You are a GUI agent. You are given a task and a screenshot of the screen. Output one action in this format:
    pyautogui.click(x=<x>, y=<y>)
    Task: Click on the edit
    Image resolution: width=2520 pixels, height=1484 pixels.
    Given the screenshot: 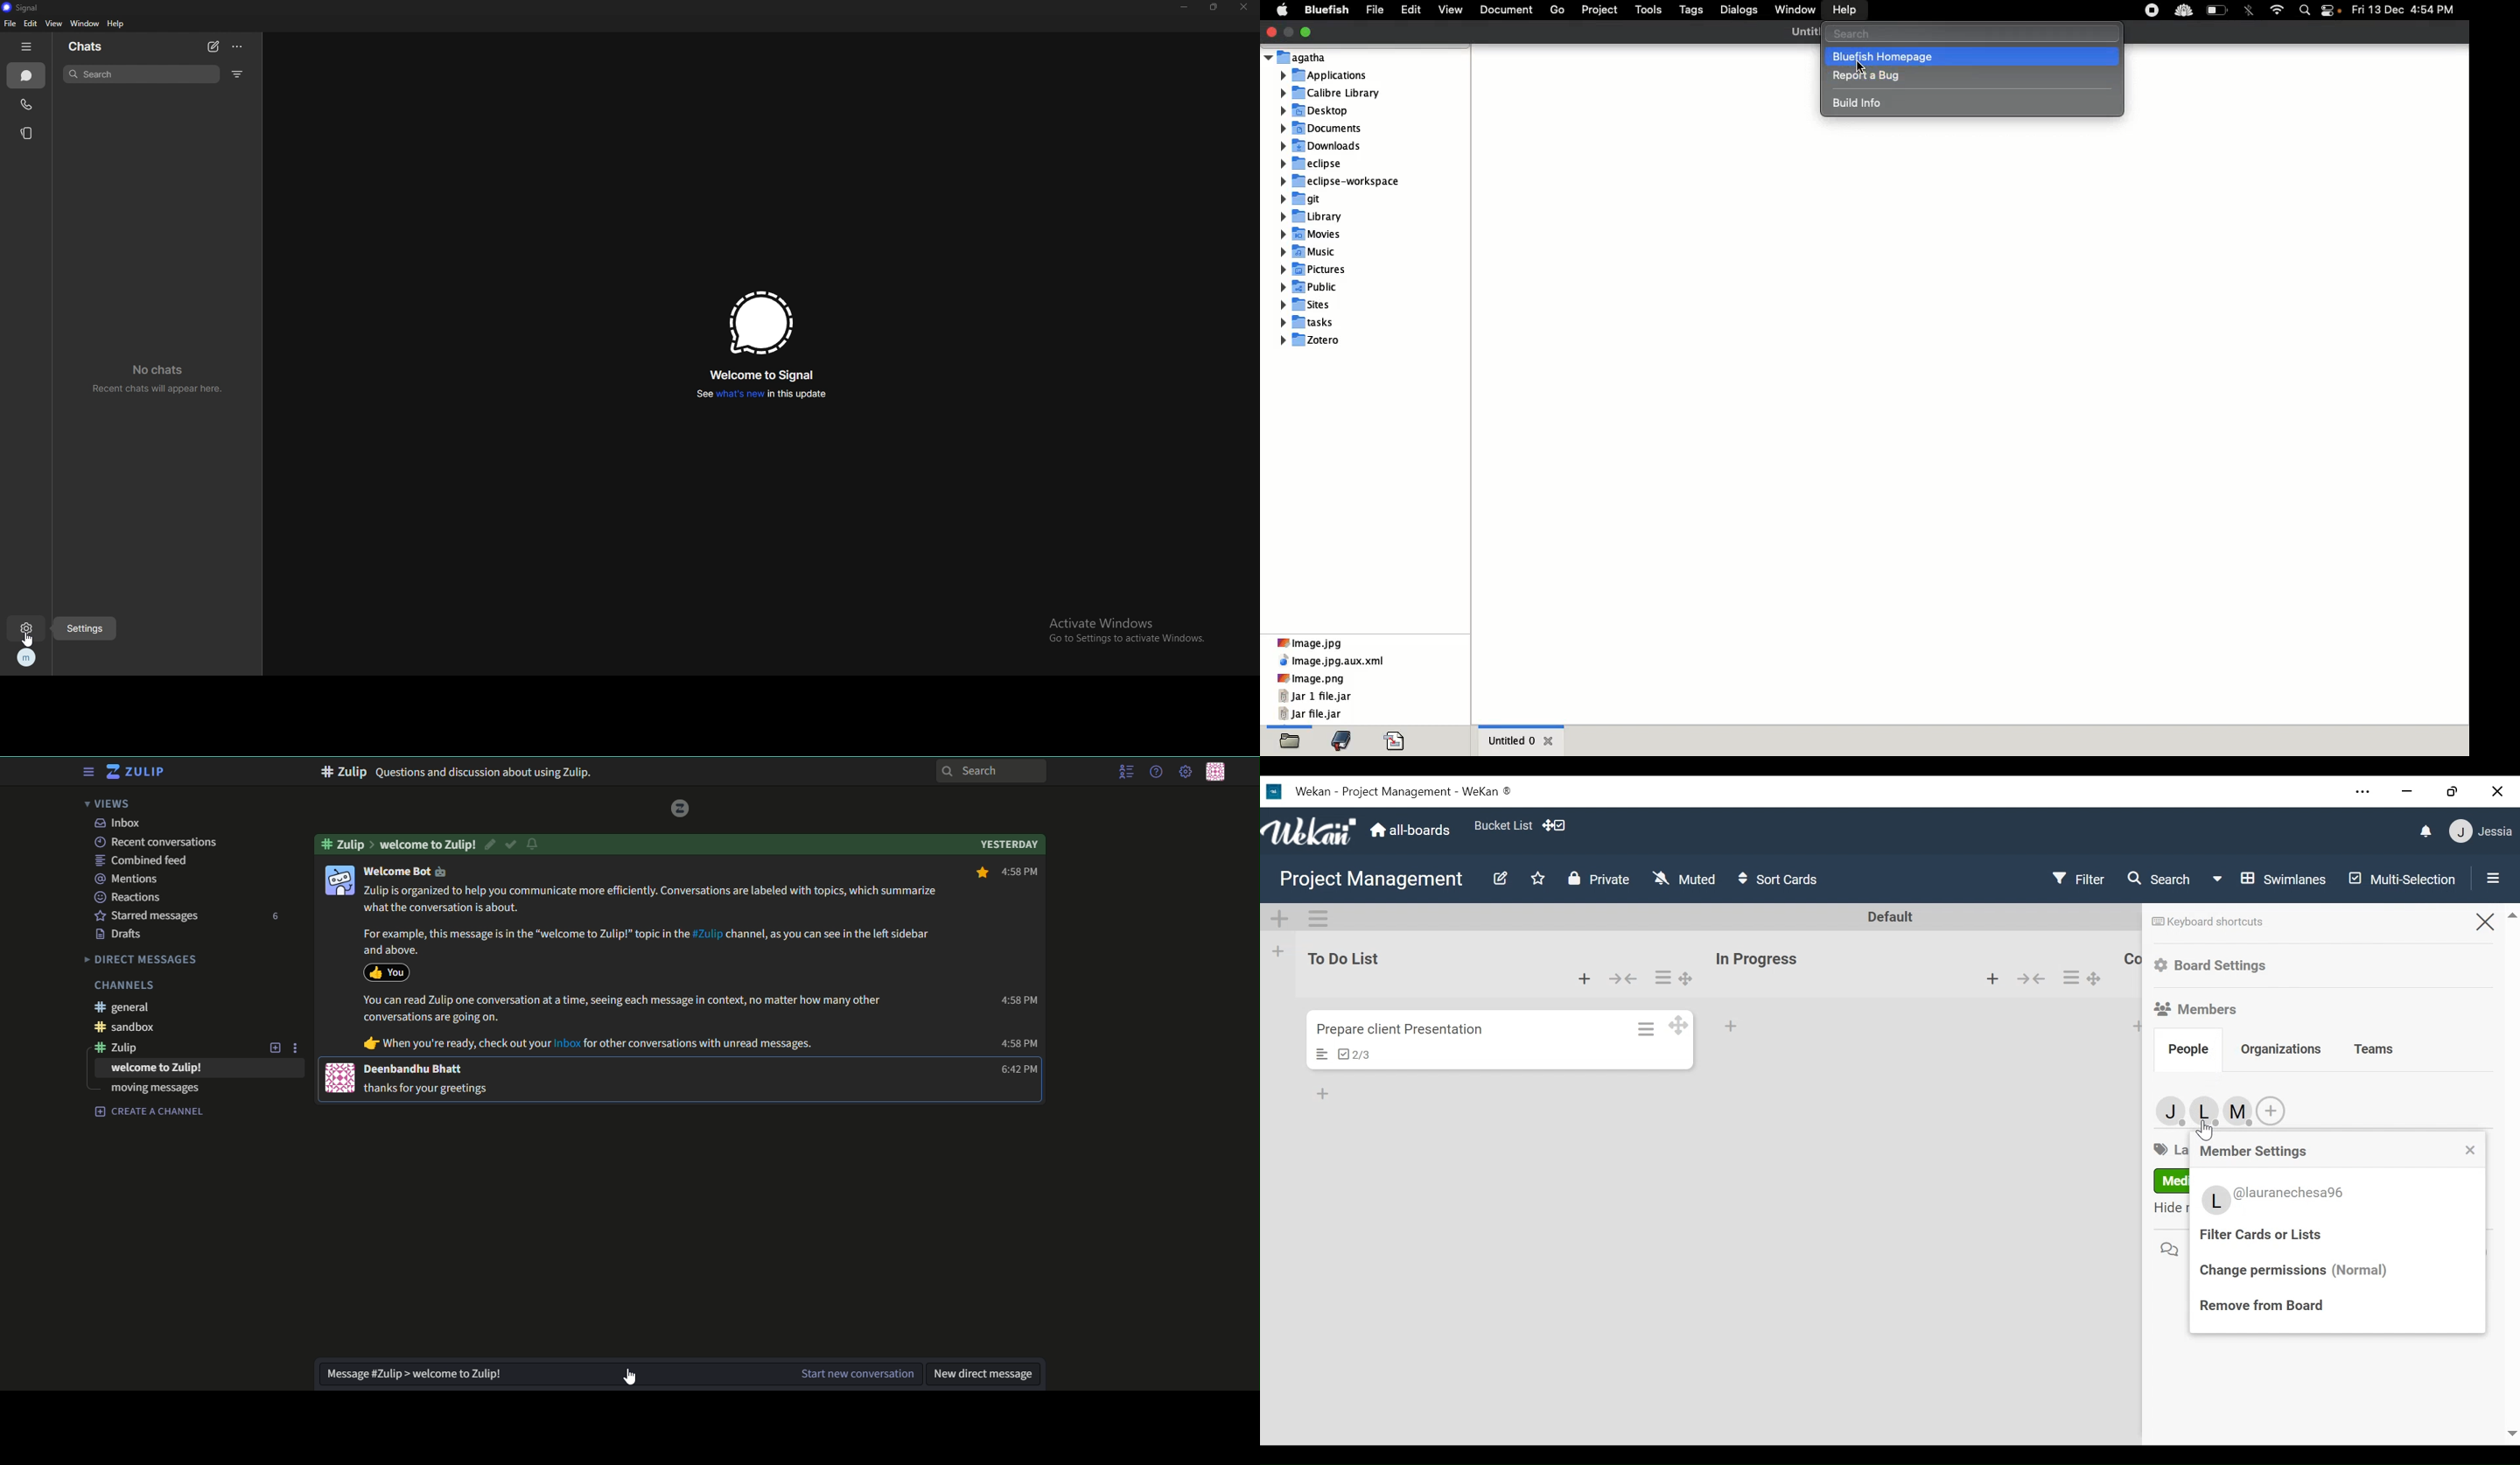 What is the action you would take?
    pyautogui.click(x=30, y=24)
    